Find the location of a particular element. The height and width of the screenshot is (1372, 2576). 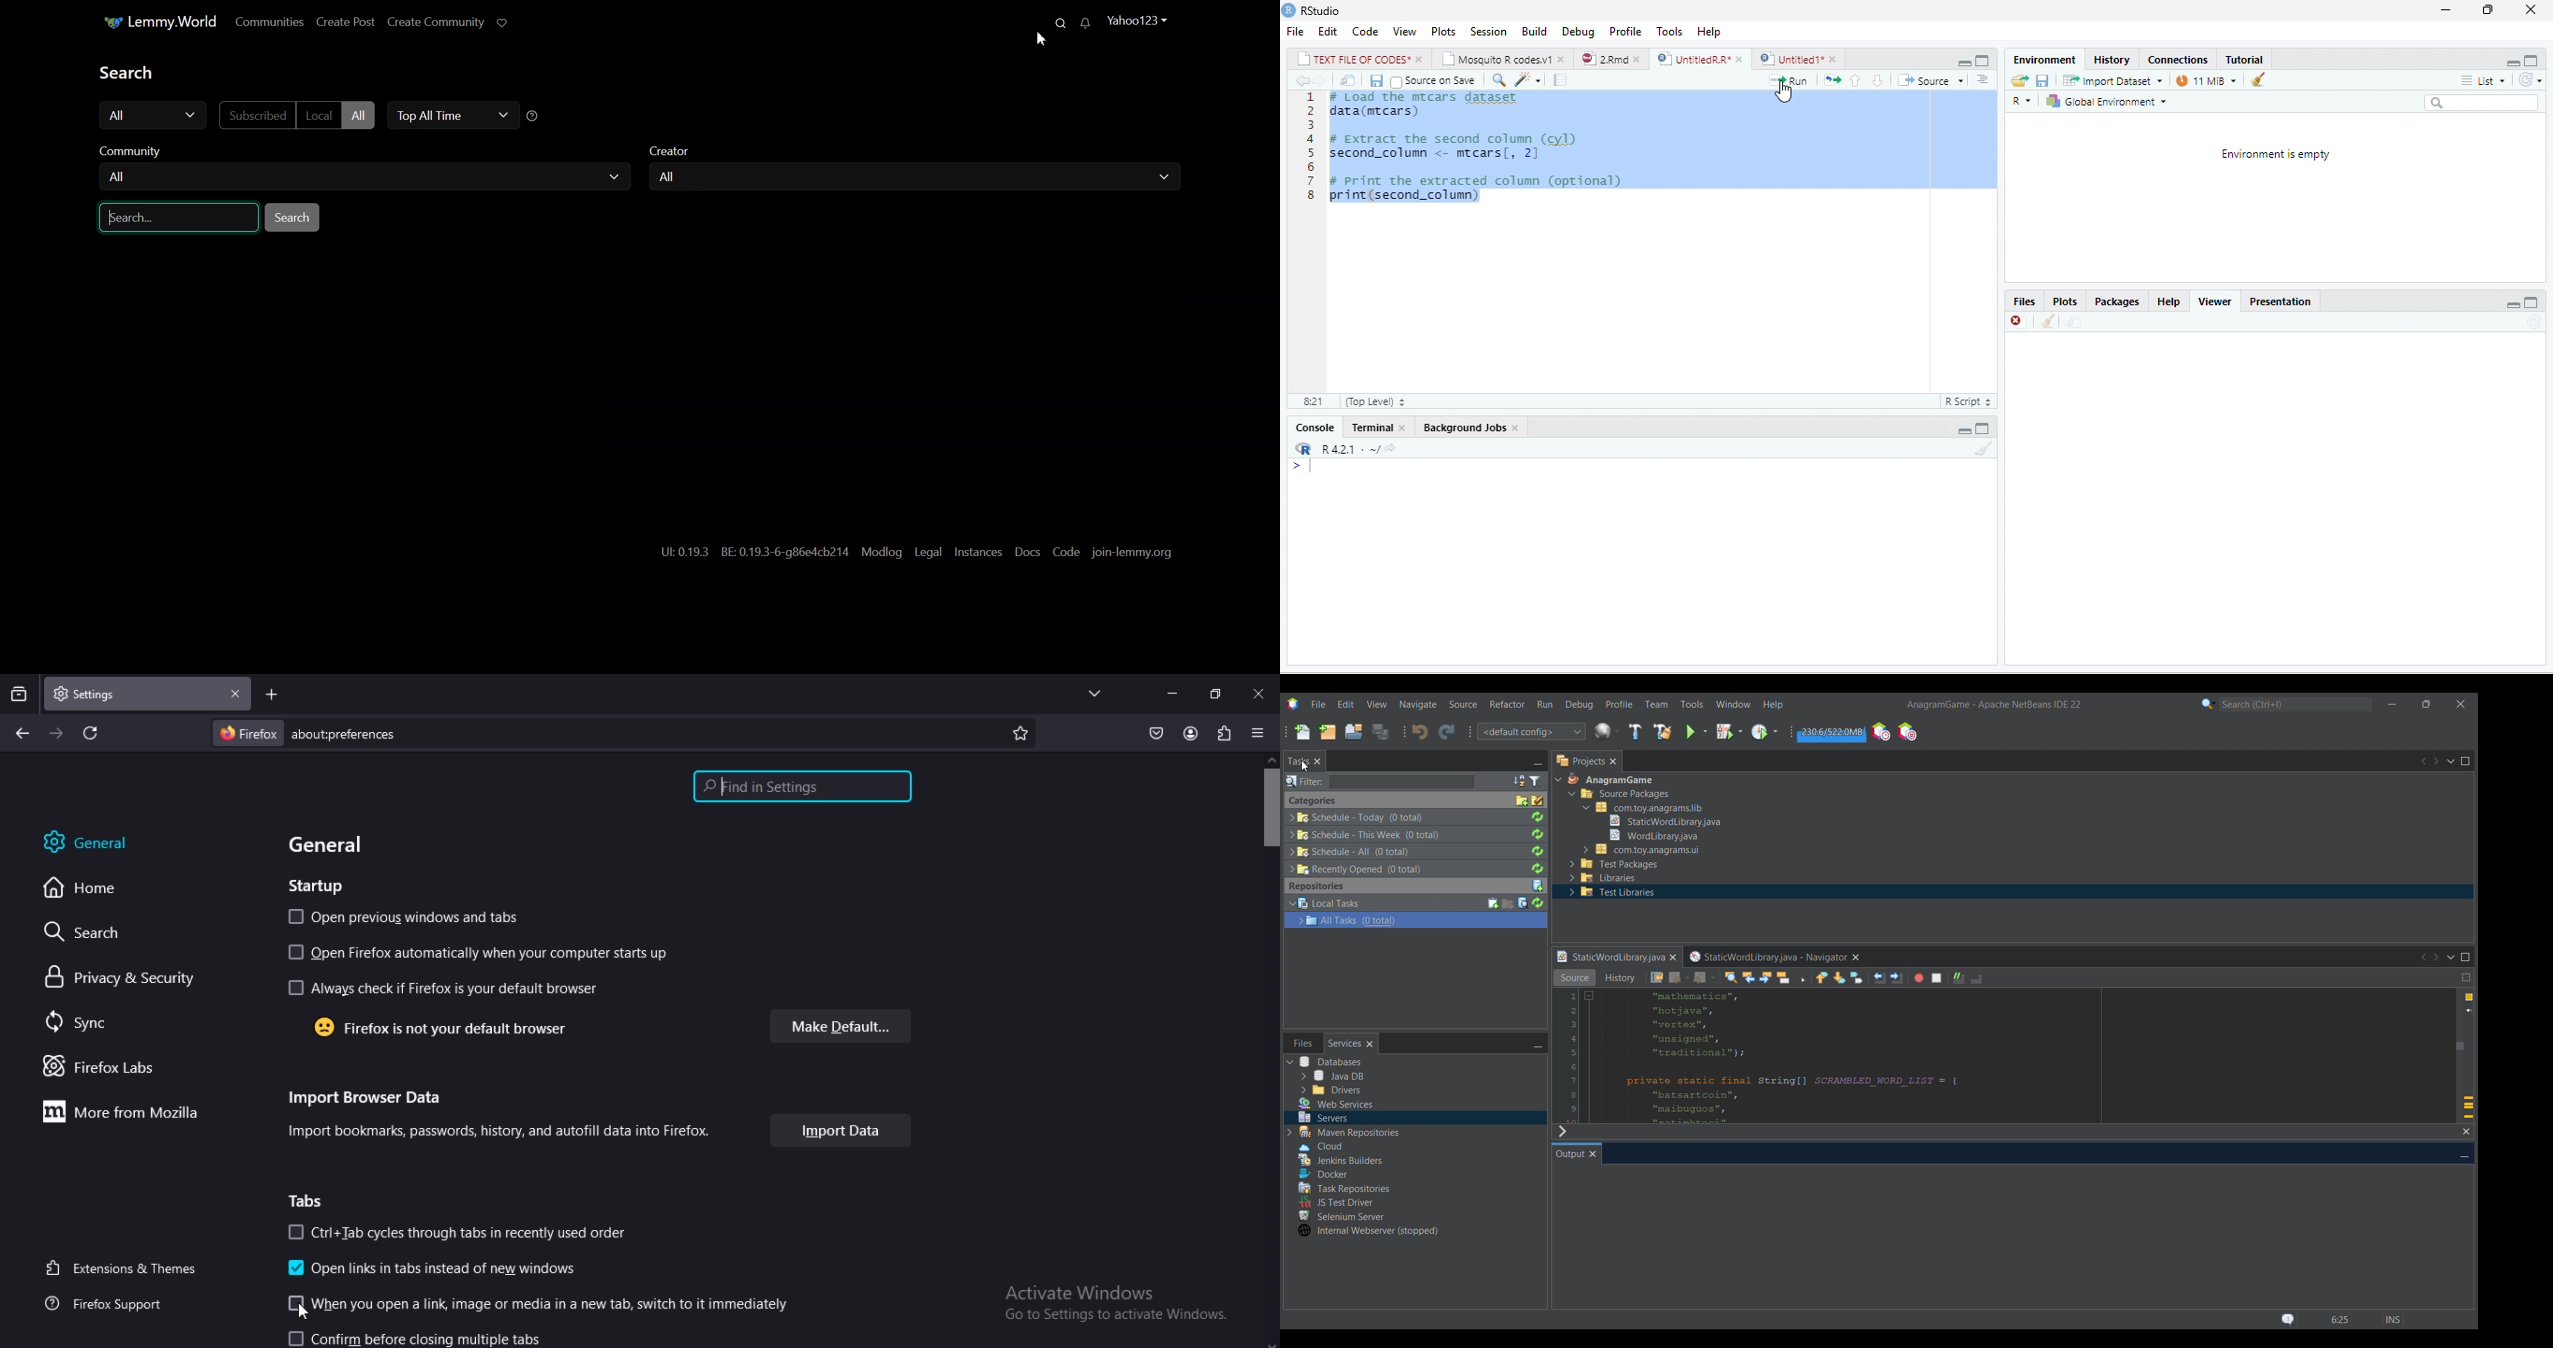

compile report is located at coordinates (1559, 79).